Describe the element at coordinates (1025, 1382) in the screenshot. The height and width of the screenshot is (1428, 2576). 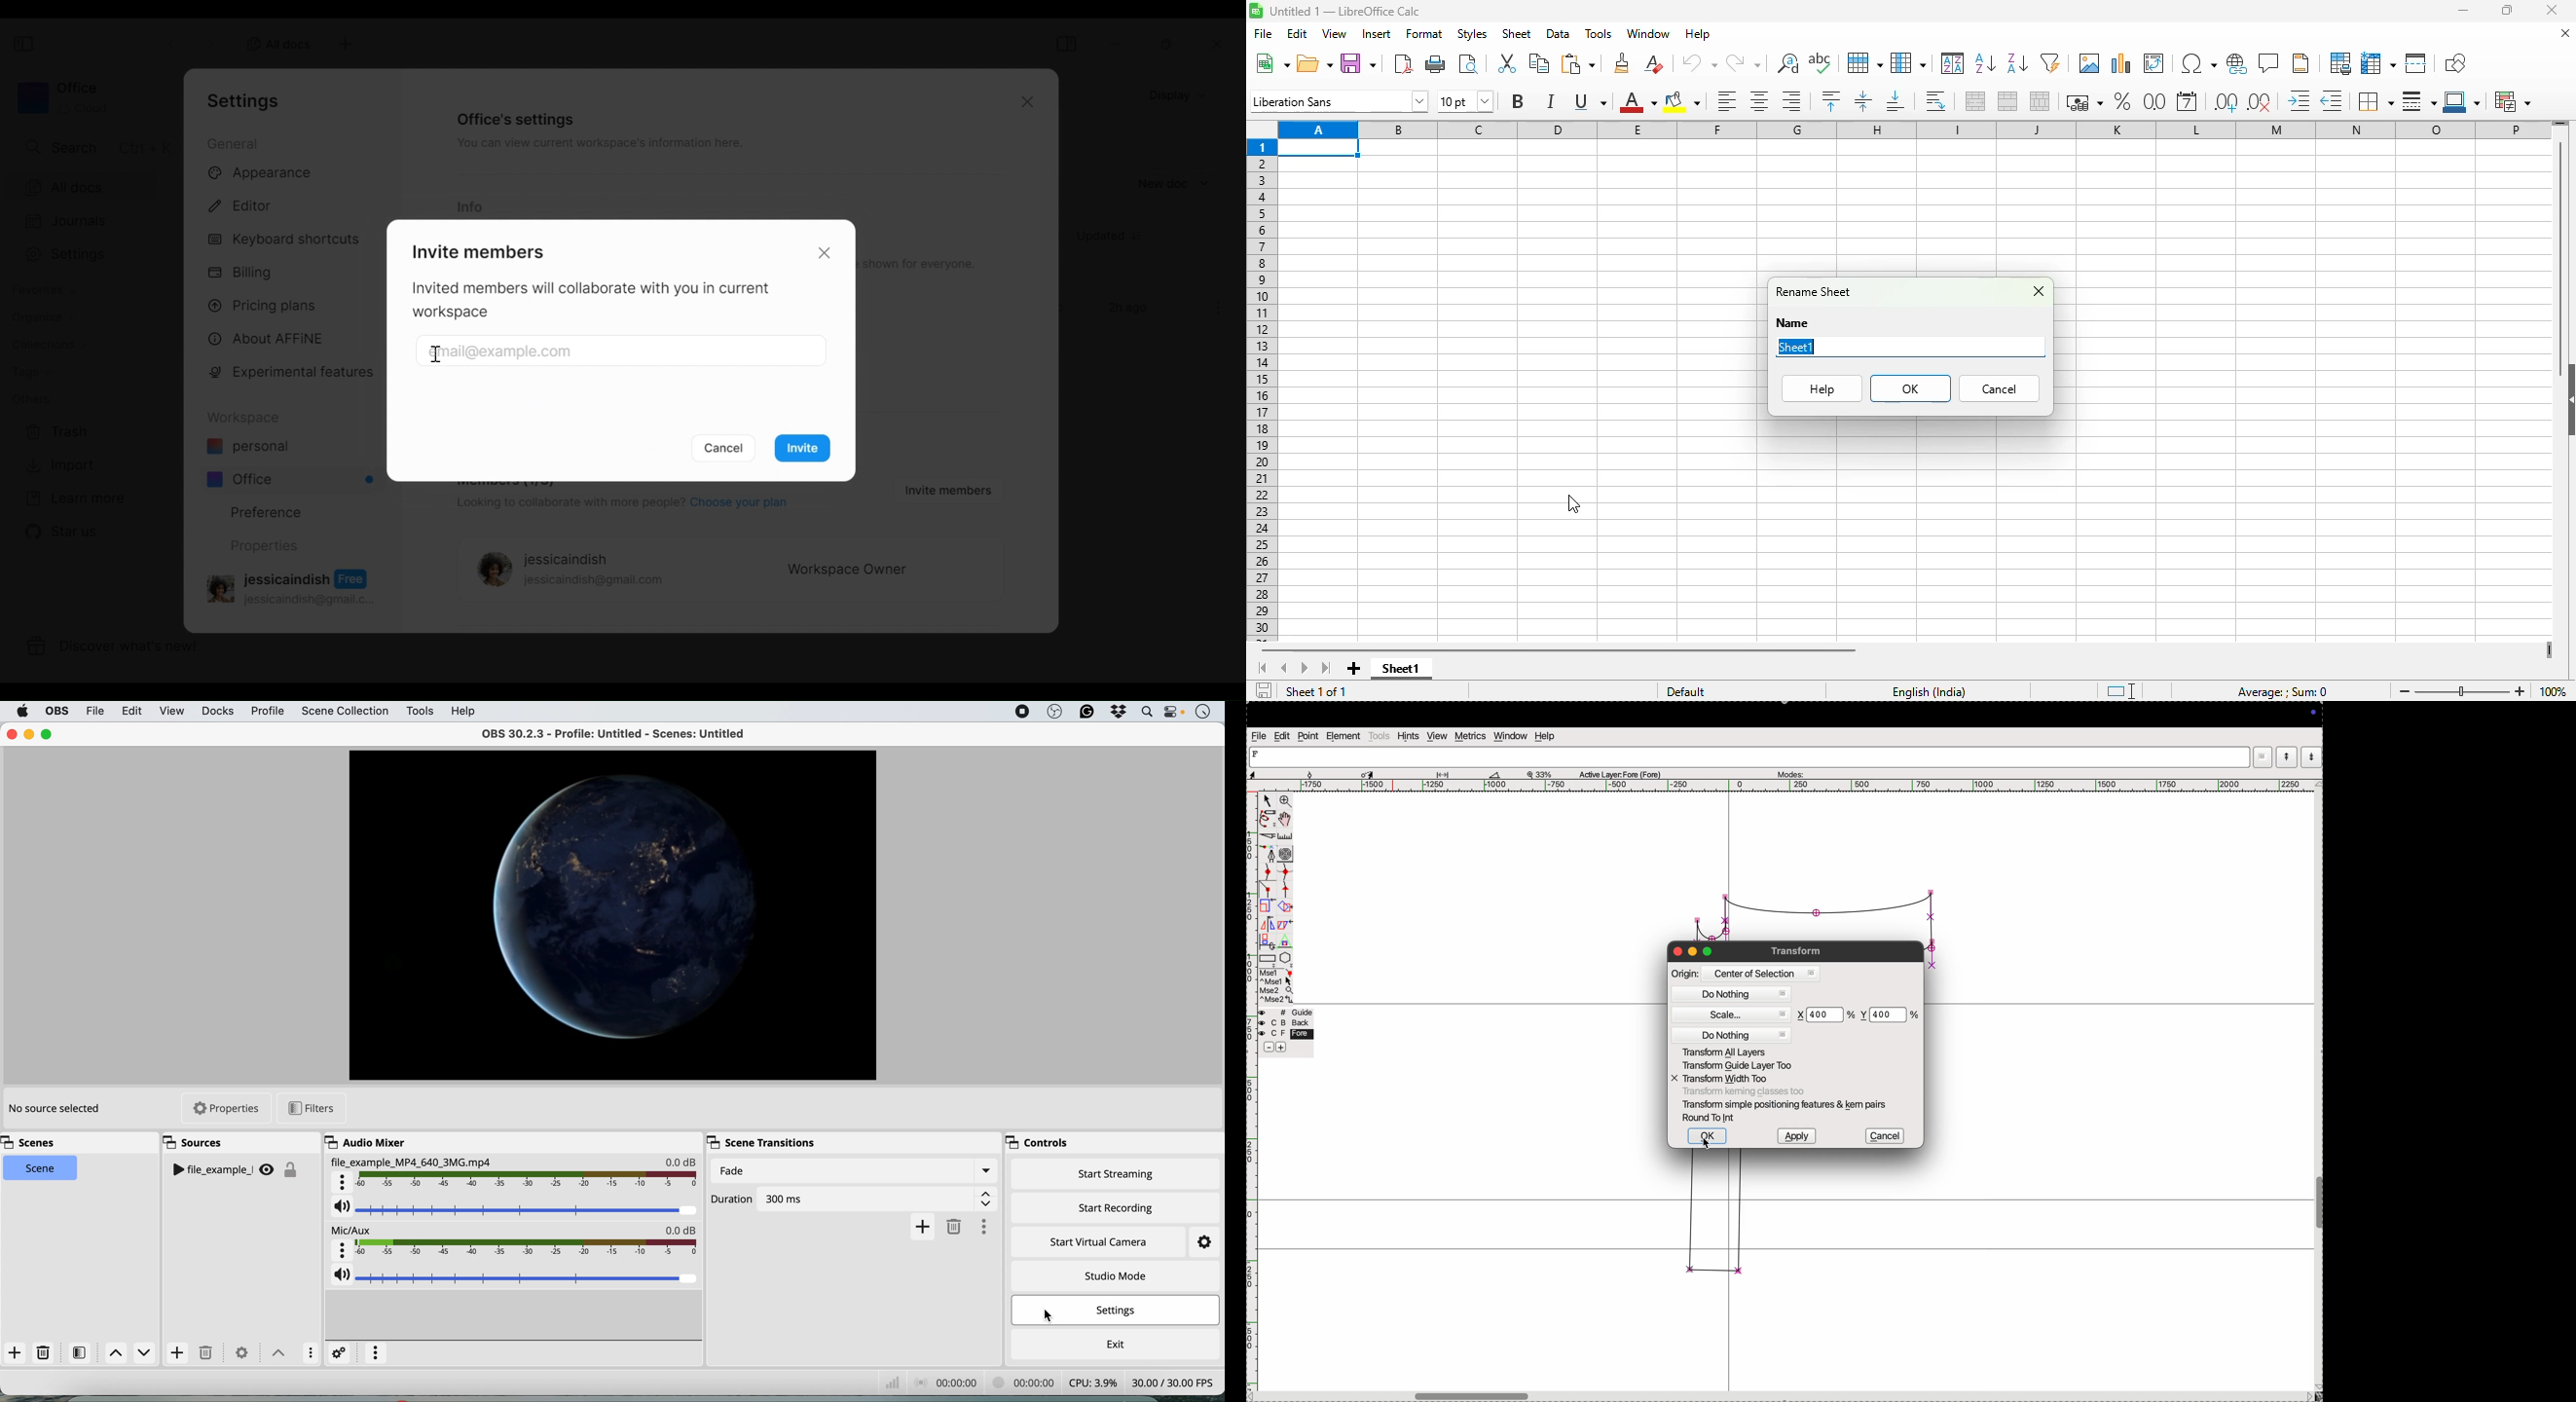
I see `video recording timestamp` at that location.